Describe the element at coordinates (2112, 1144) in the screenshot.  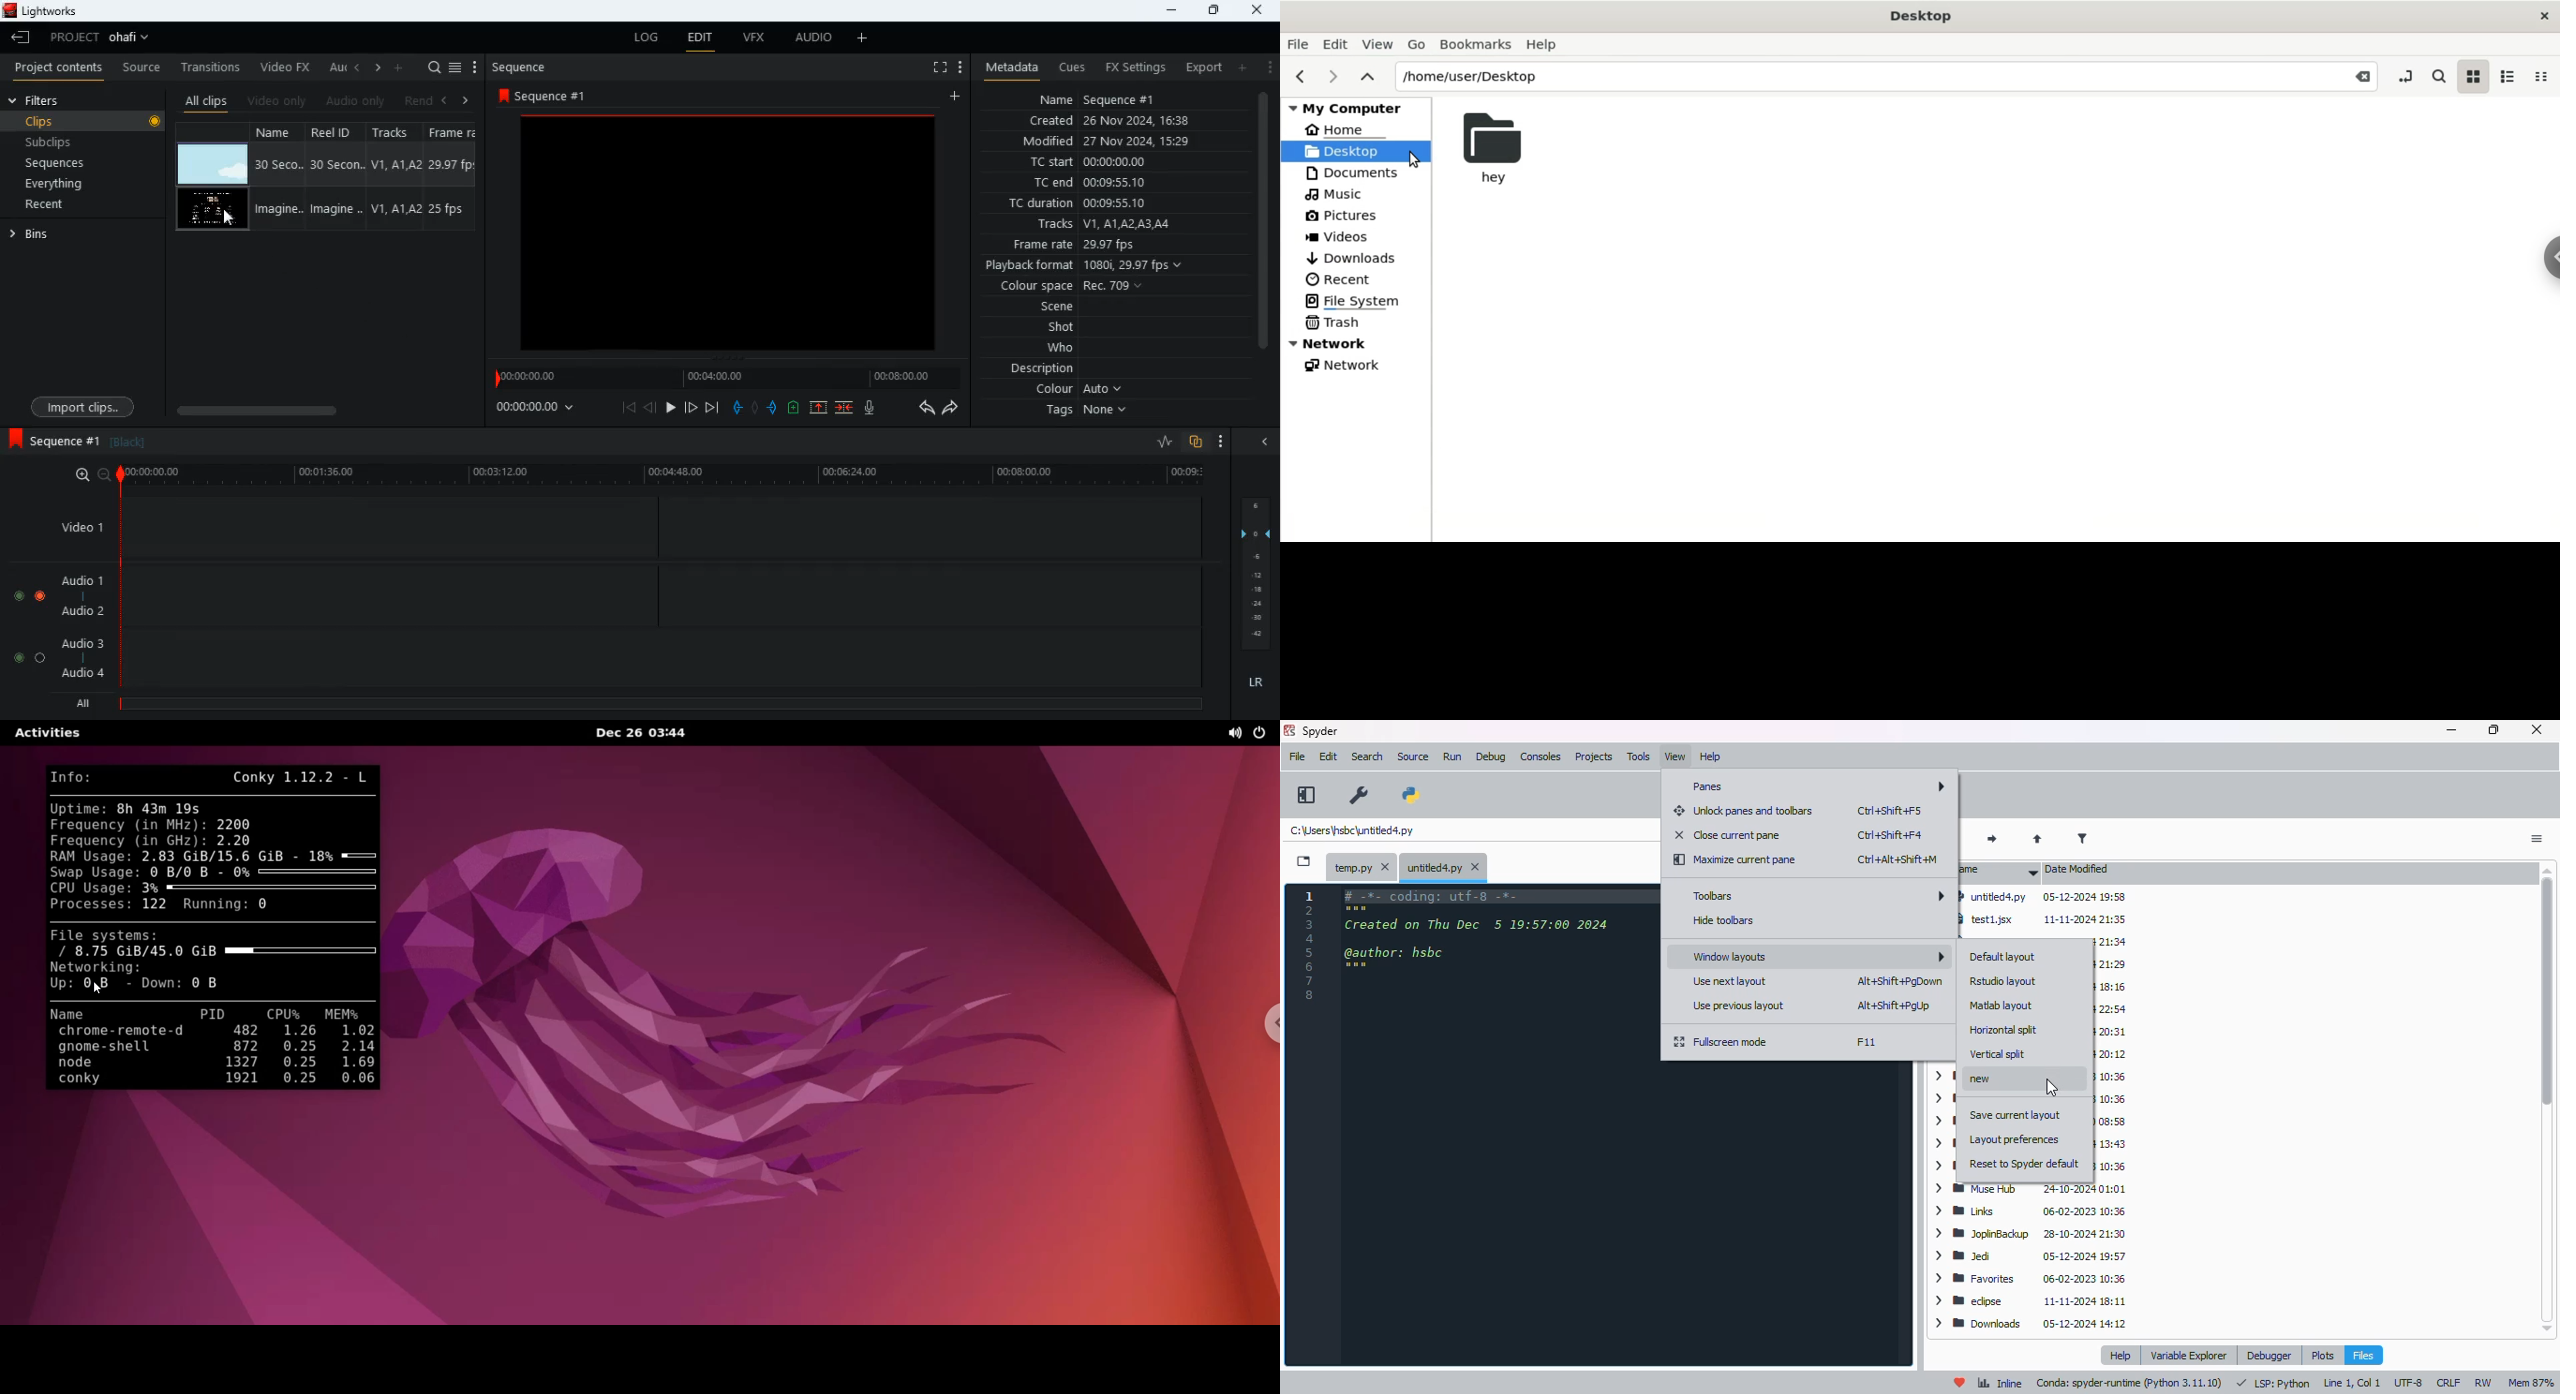
I see `one drive` at that location.